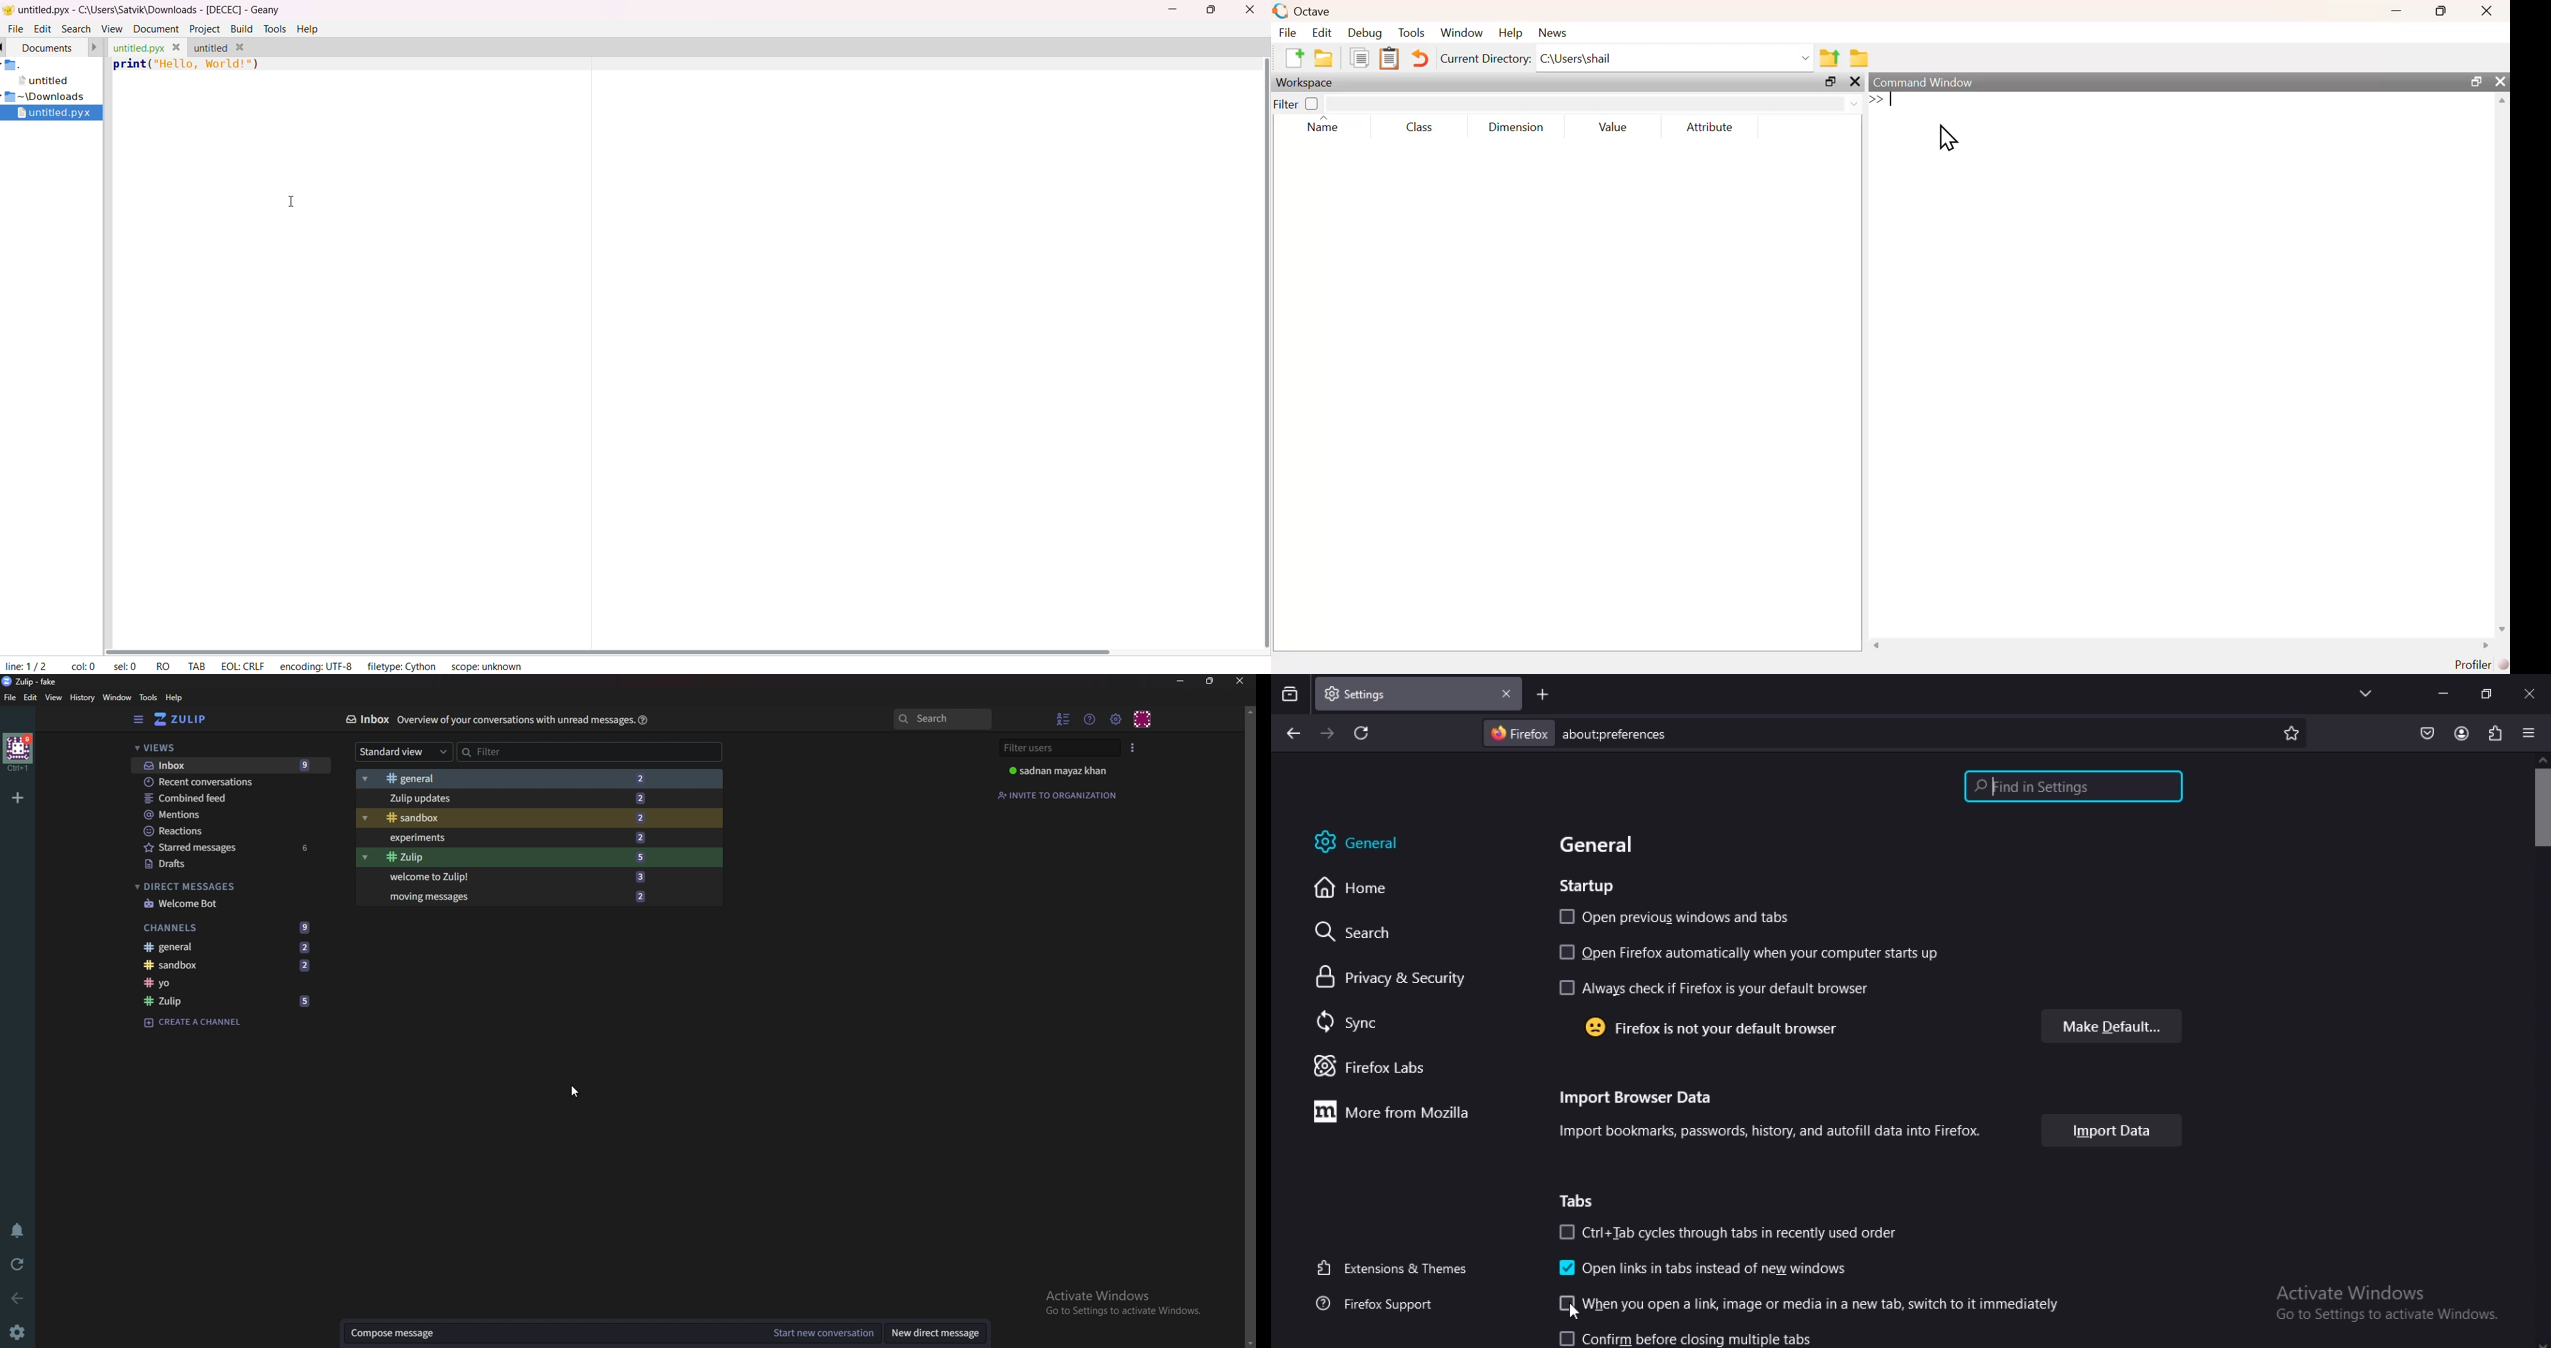 The image size is (2576, 1372). Describe the element at coordinates (1827, 83) in the screenshot. I see `maximize` at that location.